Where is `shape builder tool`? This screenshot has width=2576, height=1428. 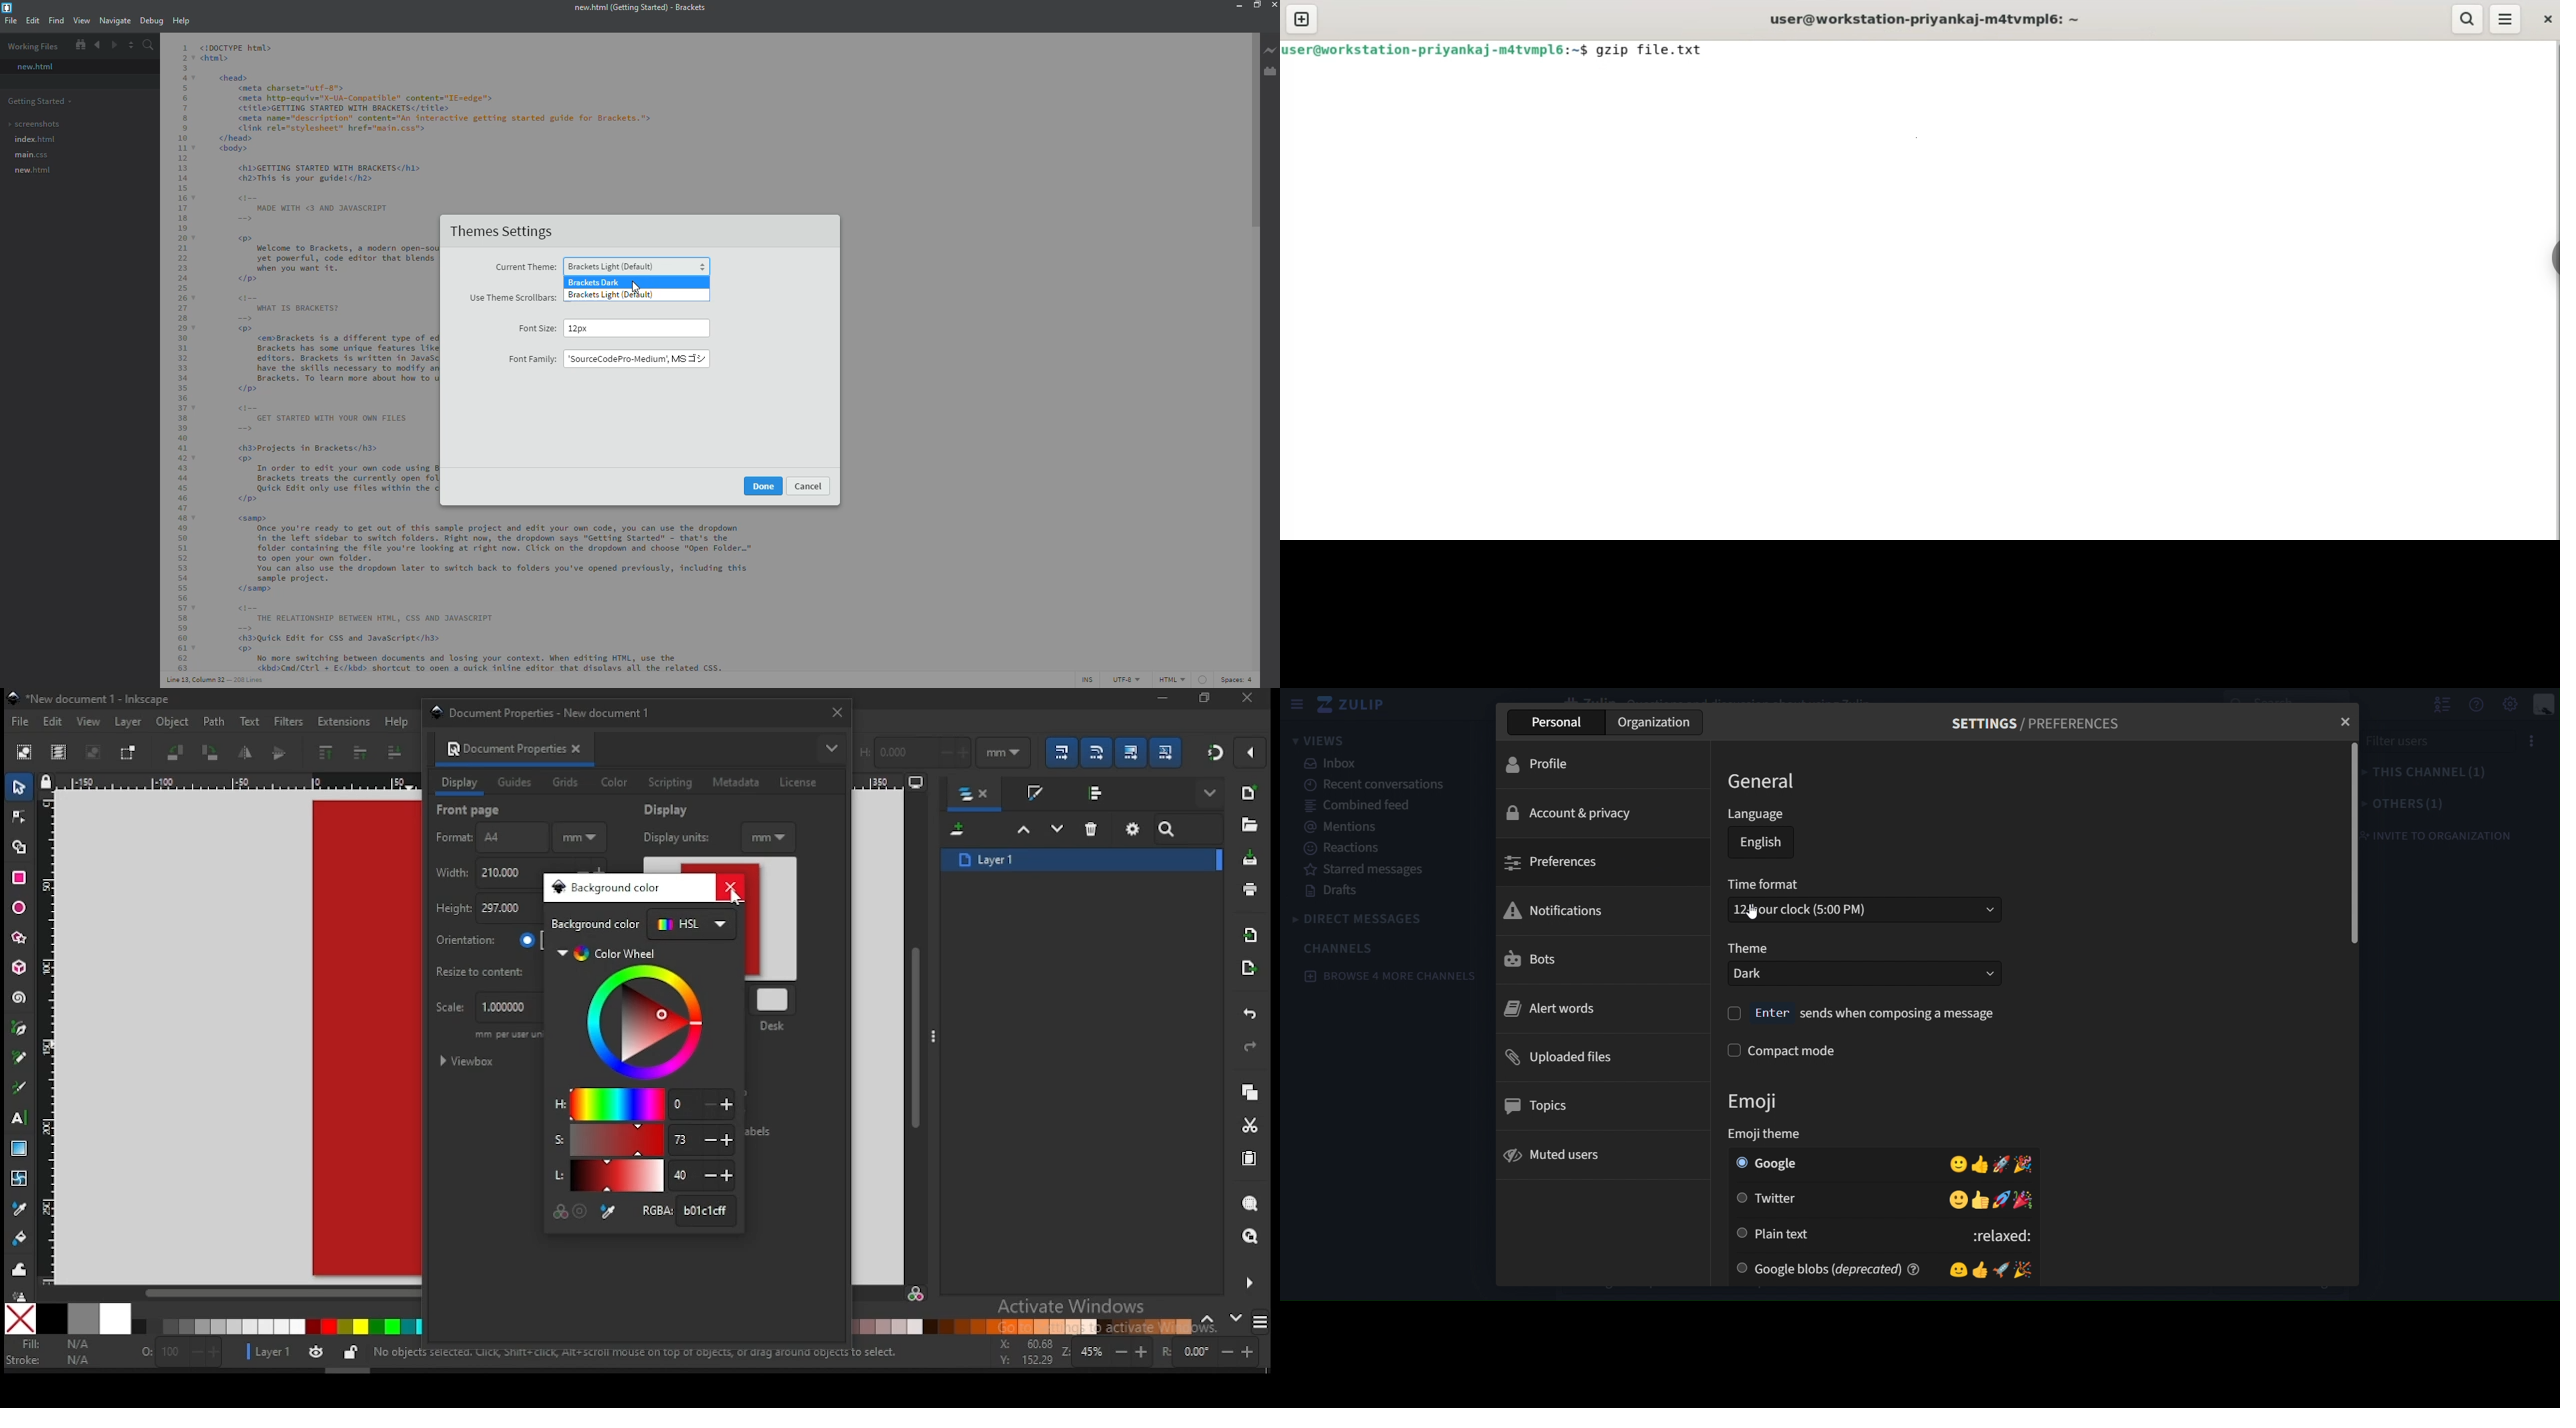
shape builder tool is located at coordinates (20, 845).